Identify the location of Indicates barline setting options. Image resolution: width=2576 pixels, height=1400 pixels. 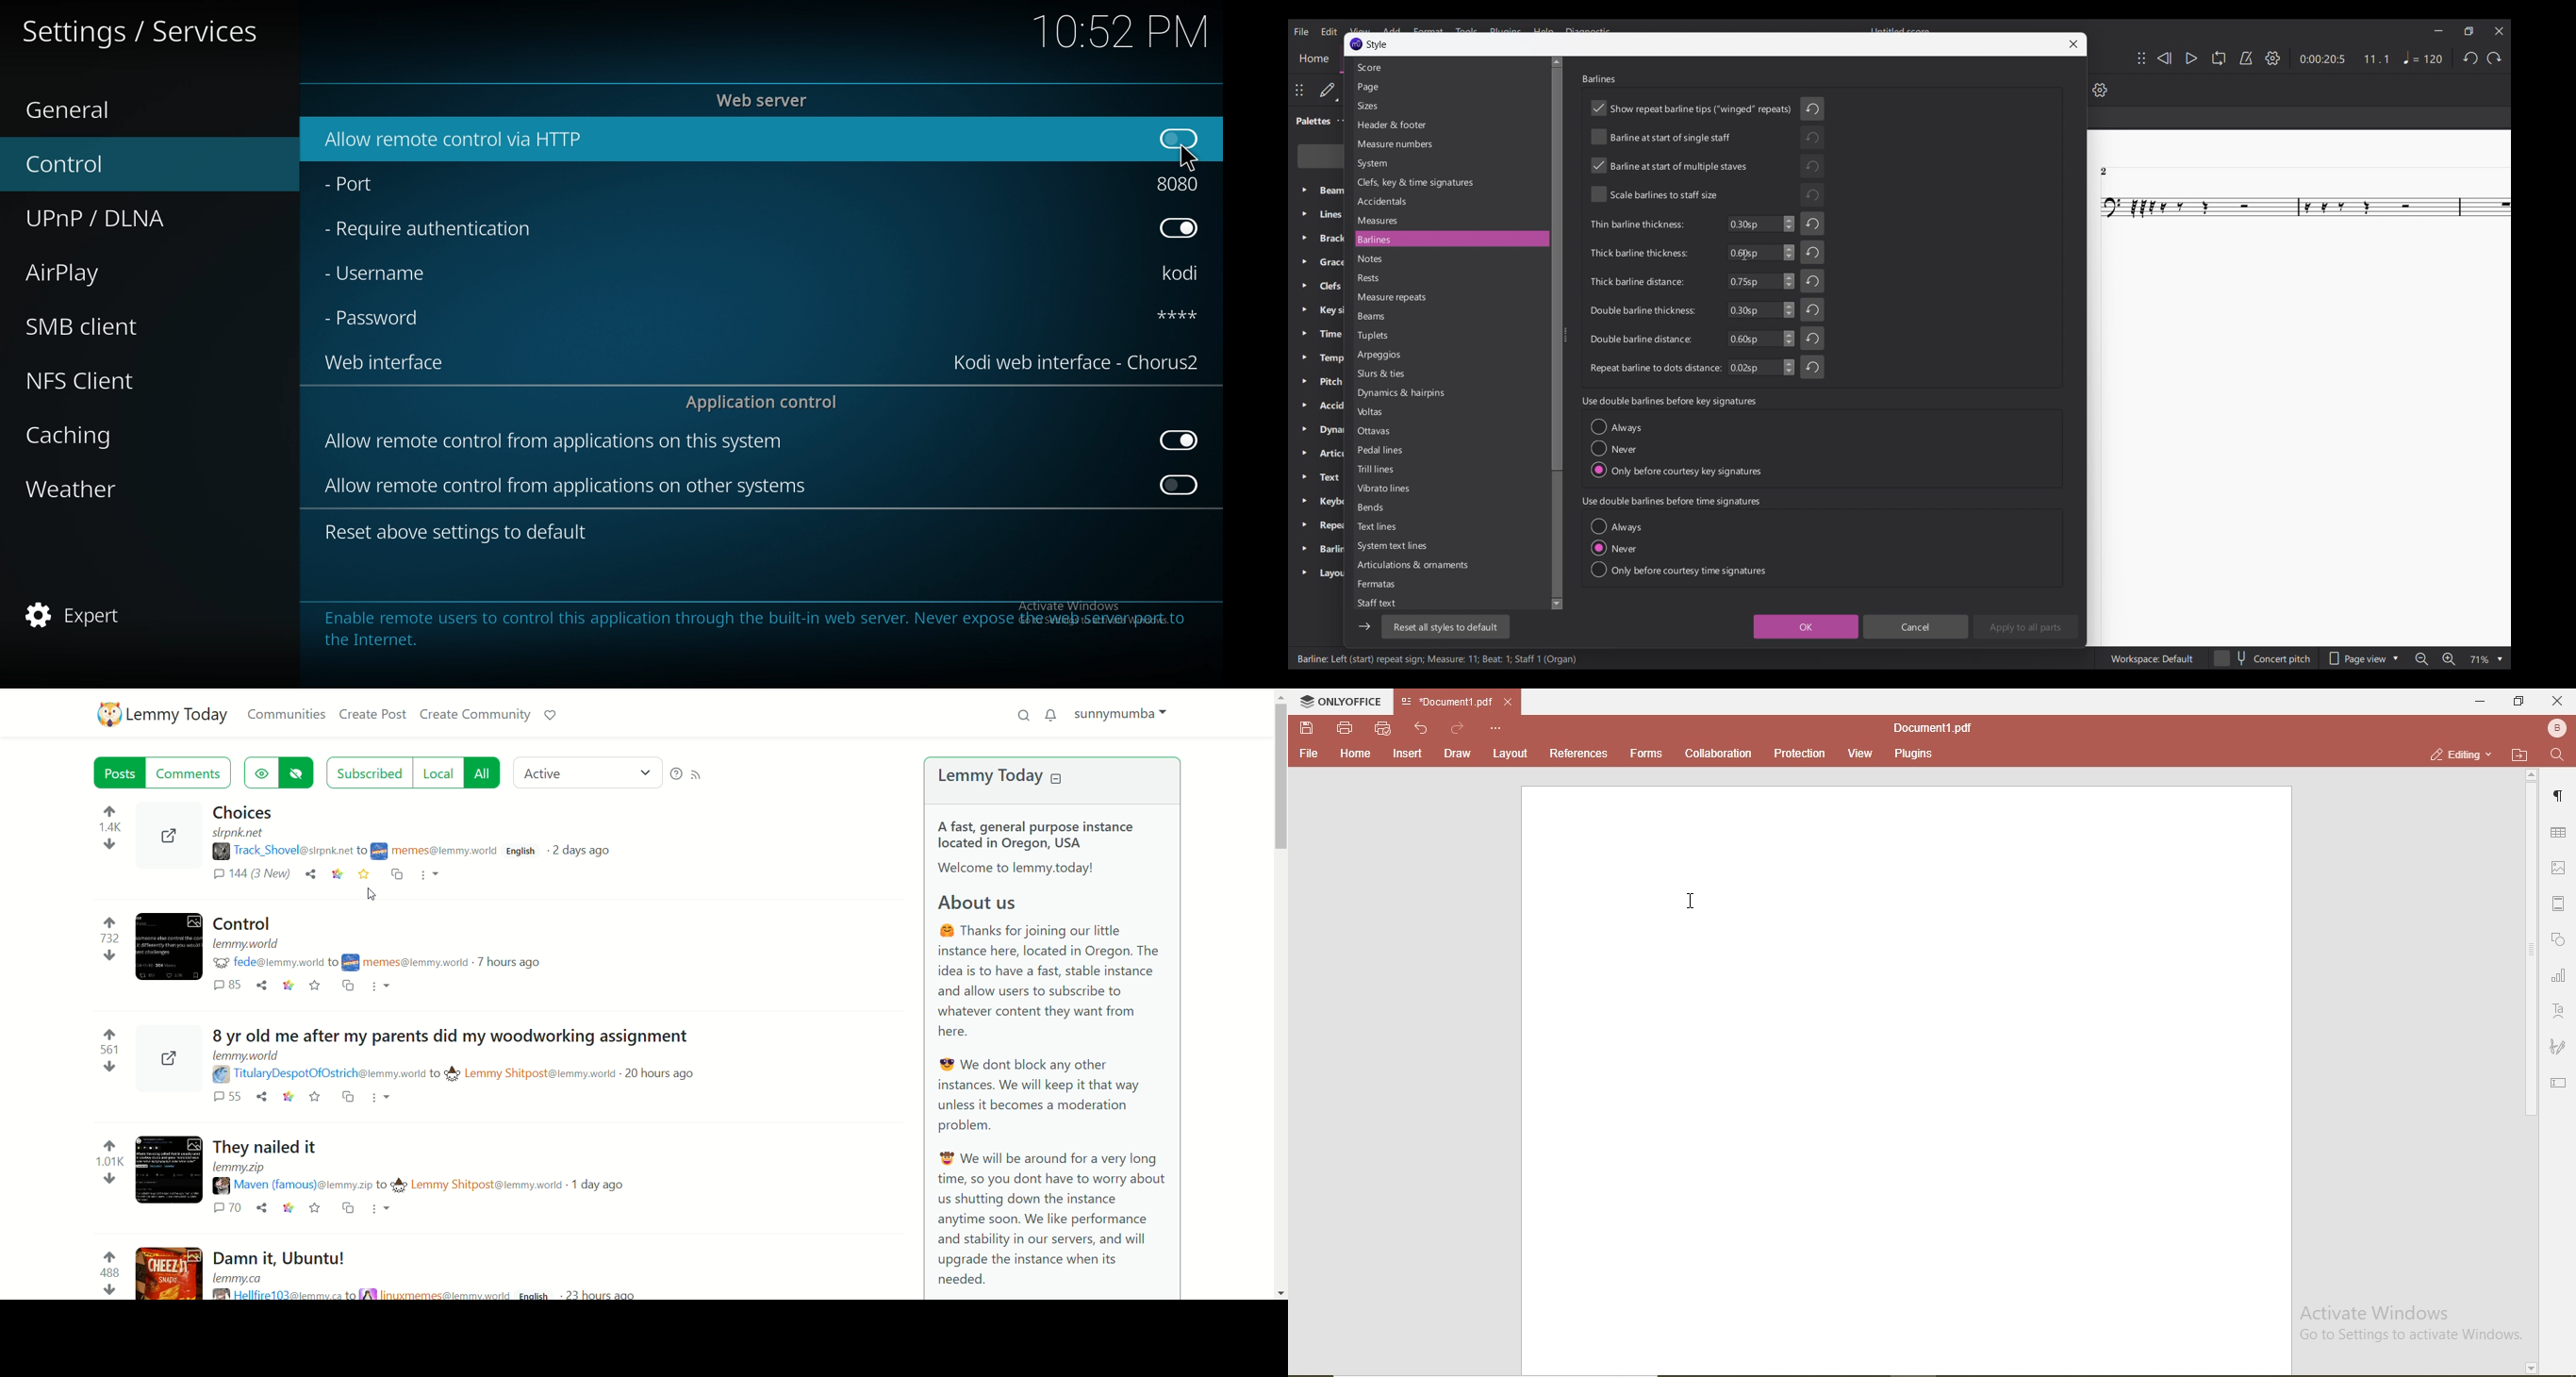
(1653, 297).